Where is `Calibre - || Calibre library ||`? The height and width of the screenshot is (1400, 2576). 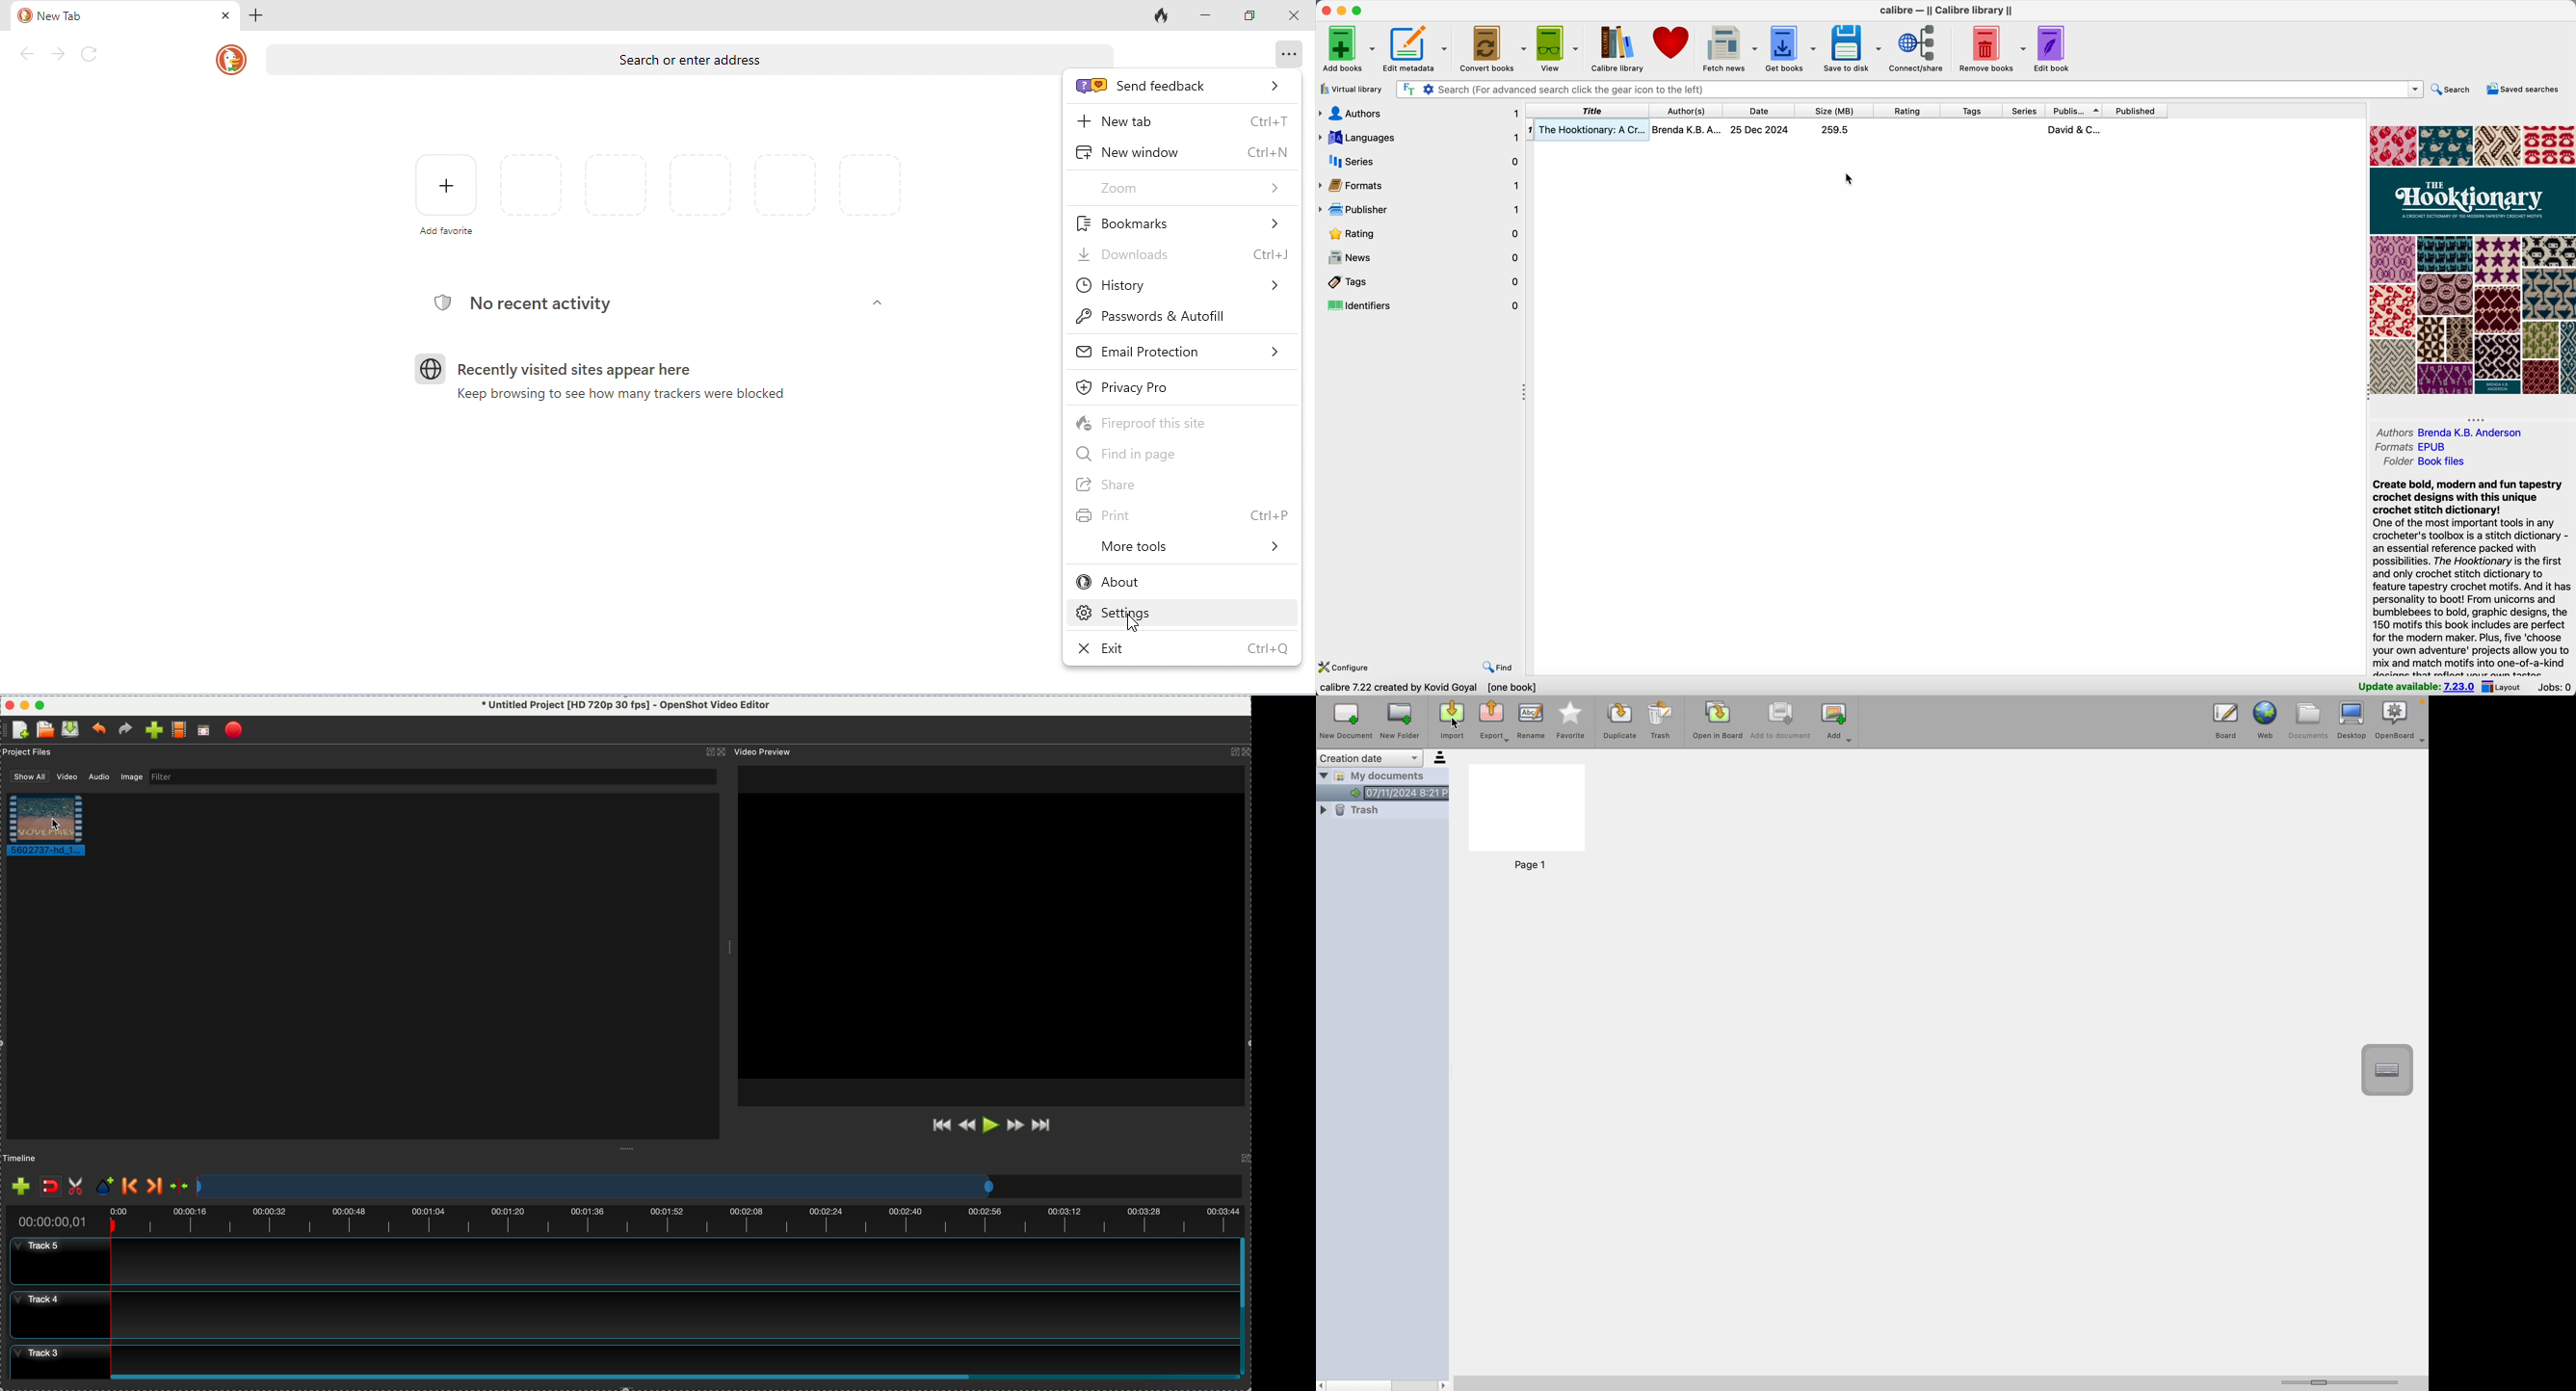 Calibre - || Calibre library || is located at coordinates (1945, 11).